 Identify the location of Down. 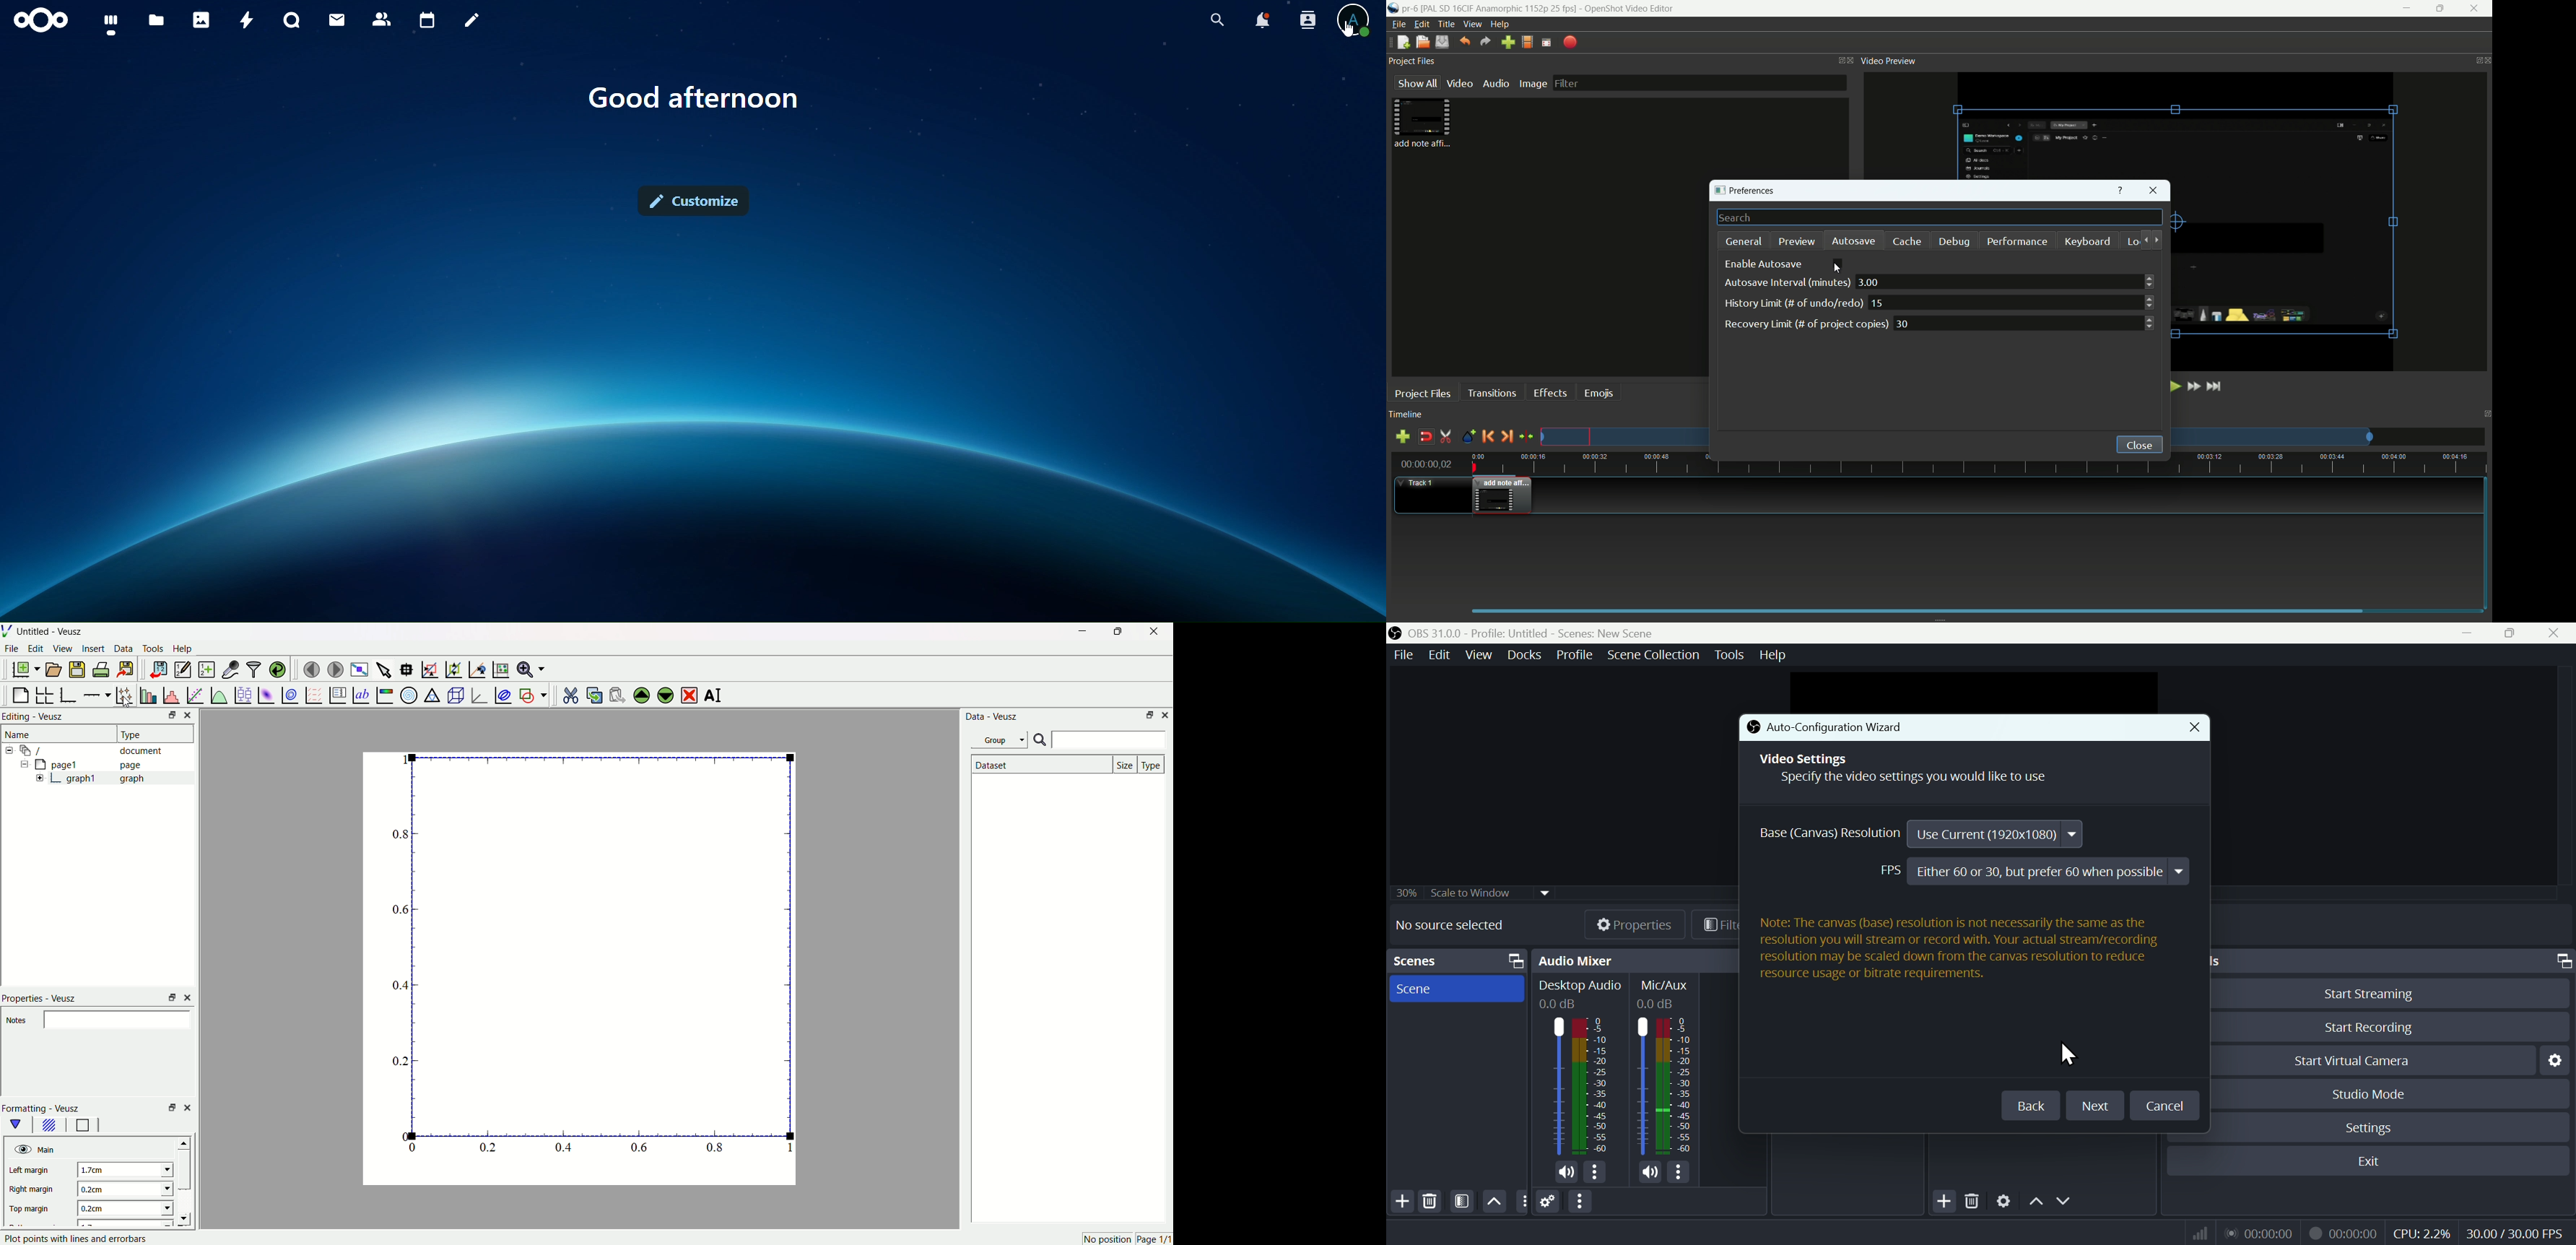
(2066, 1200).